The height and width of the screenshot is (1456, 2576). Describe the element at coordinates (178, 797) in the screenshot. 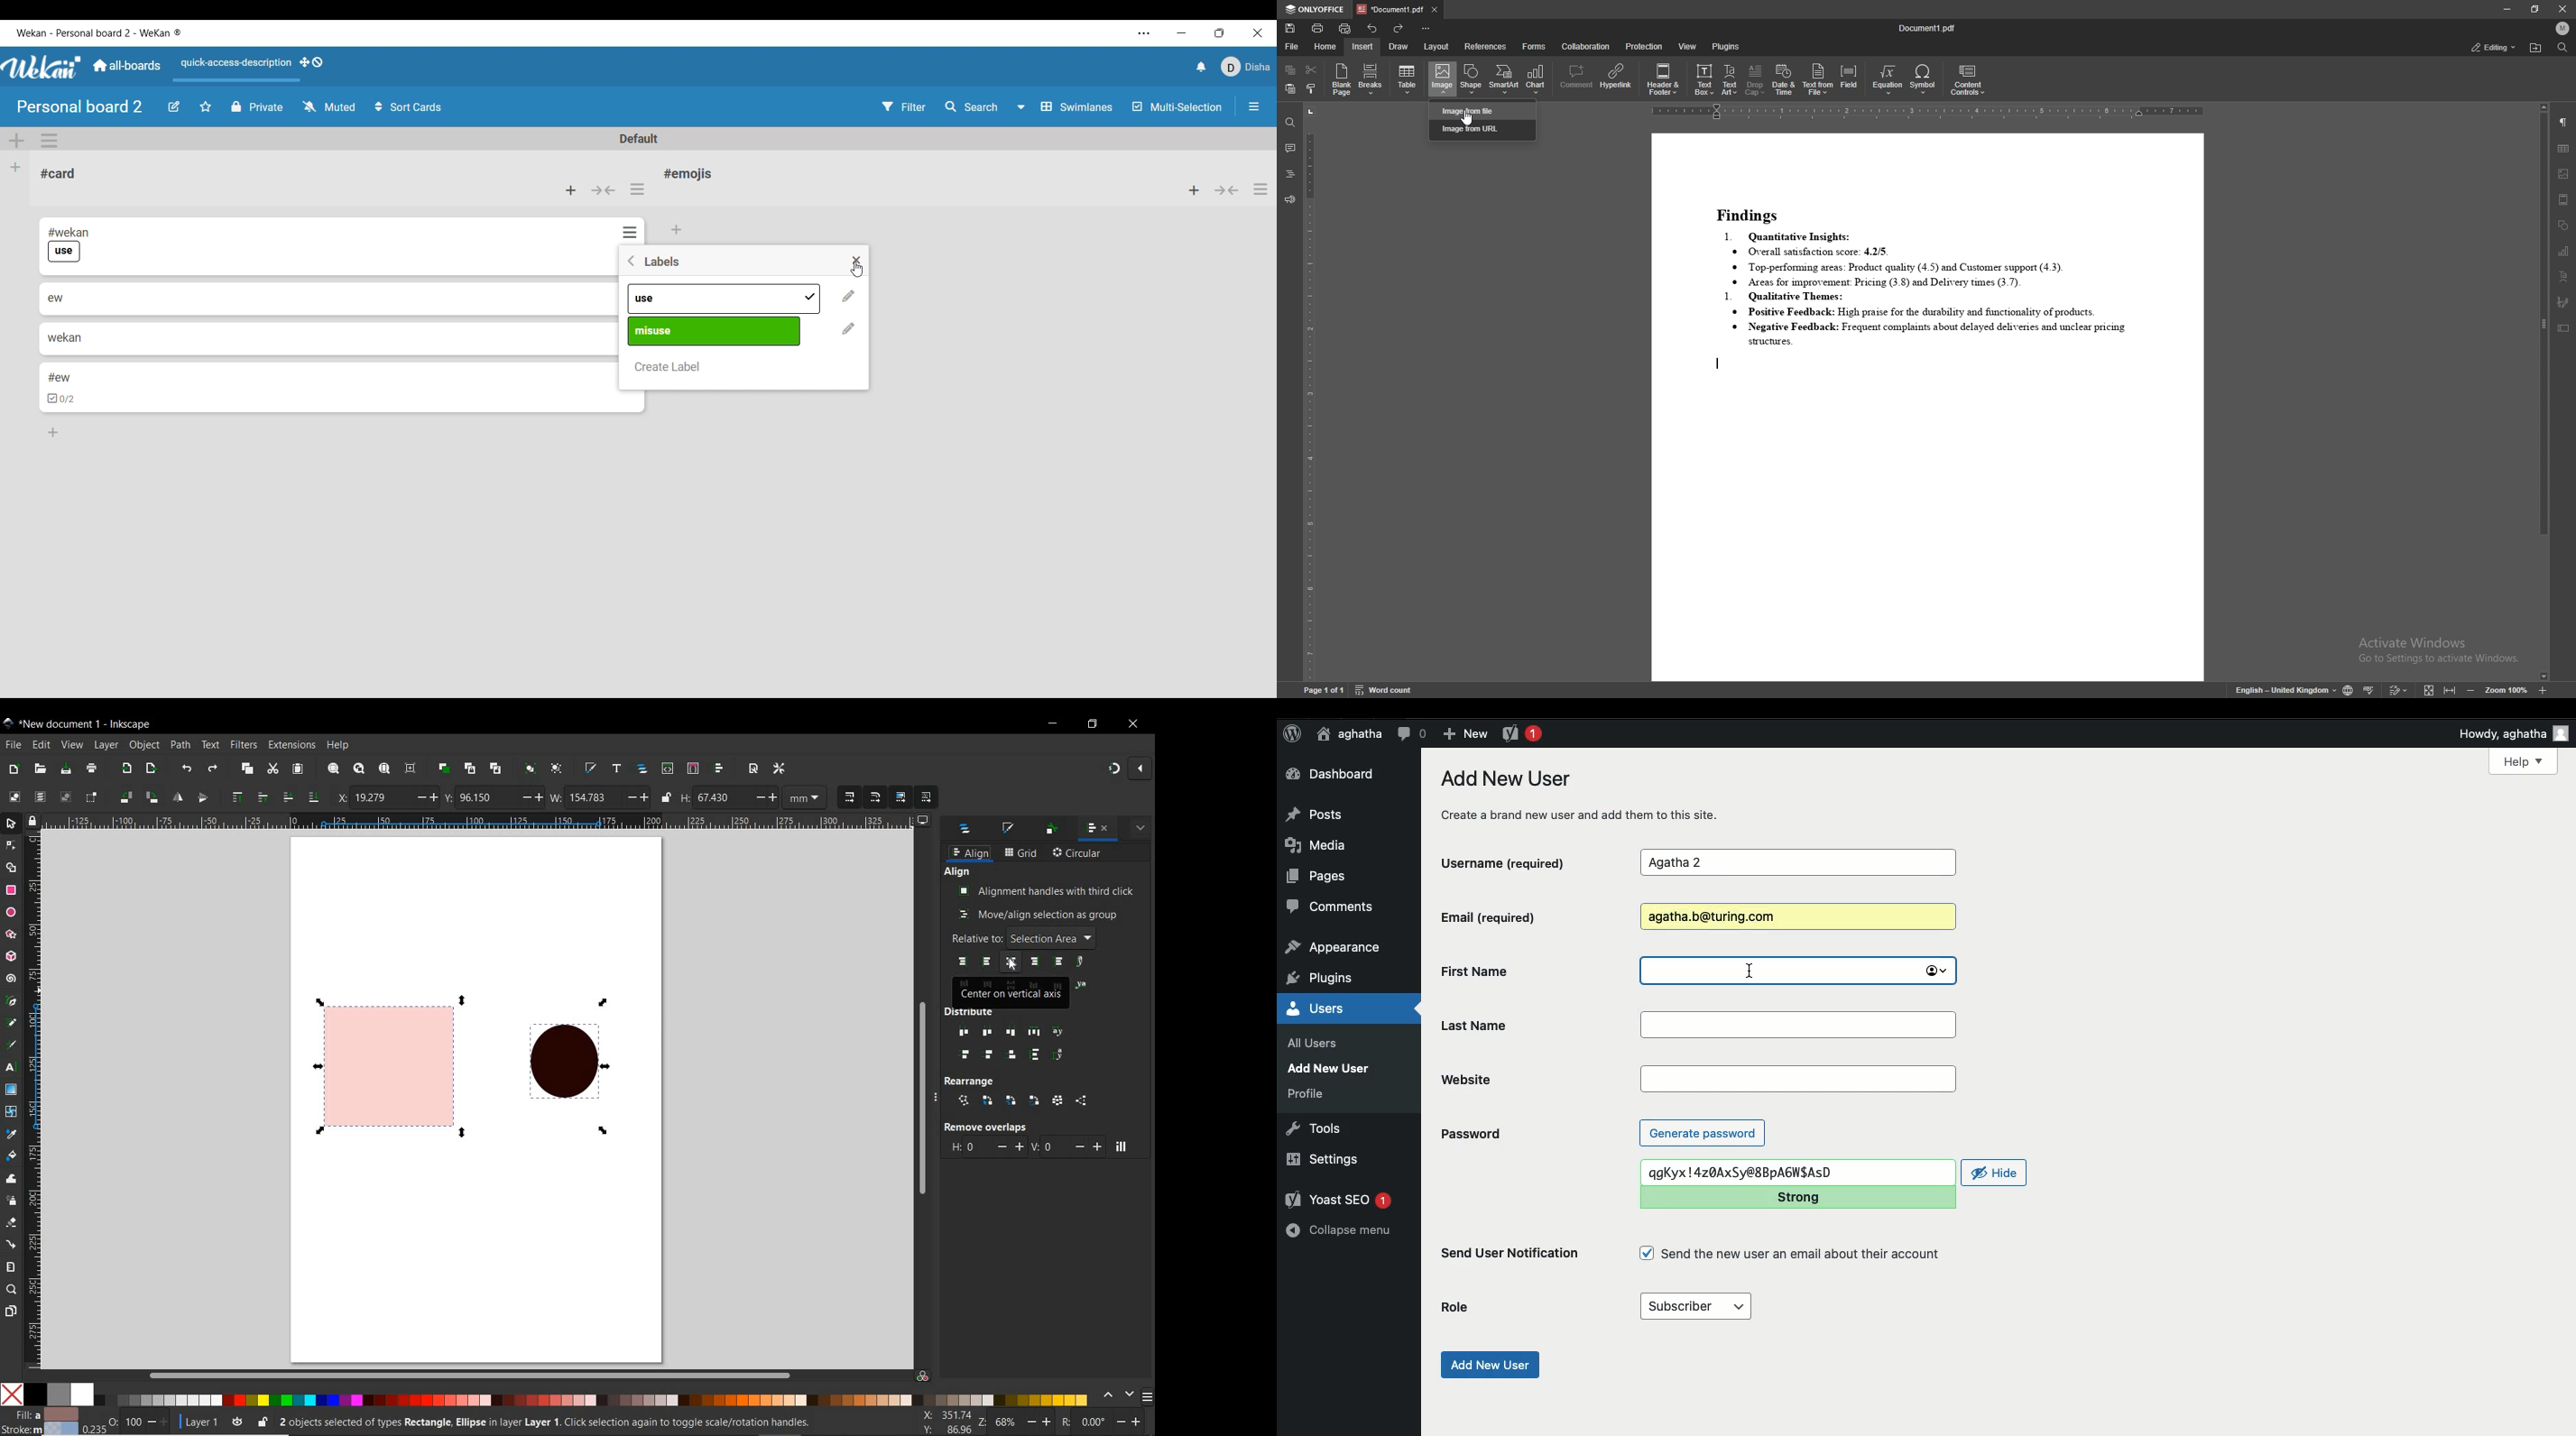

I see `object flip horizontal` at that location.